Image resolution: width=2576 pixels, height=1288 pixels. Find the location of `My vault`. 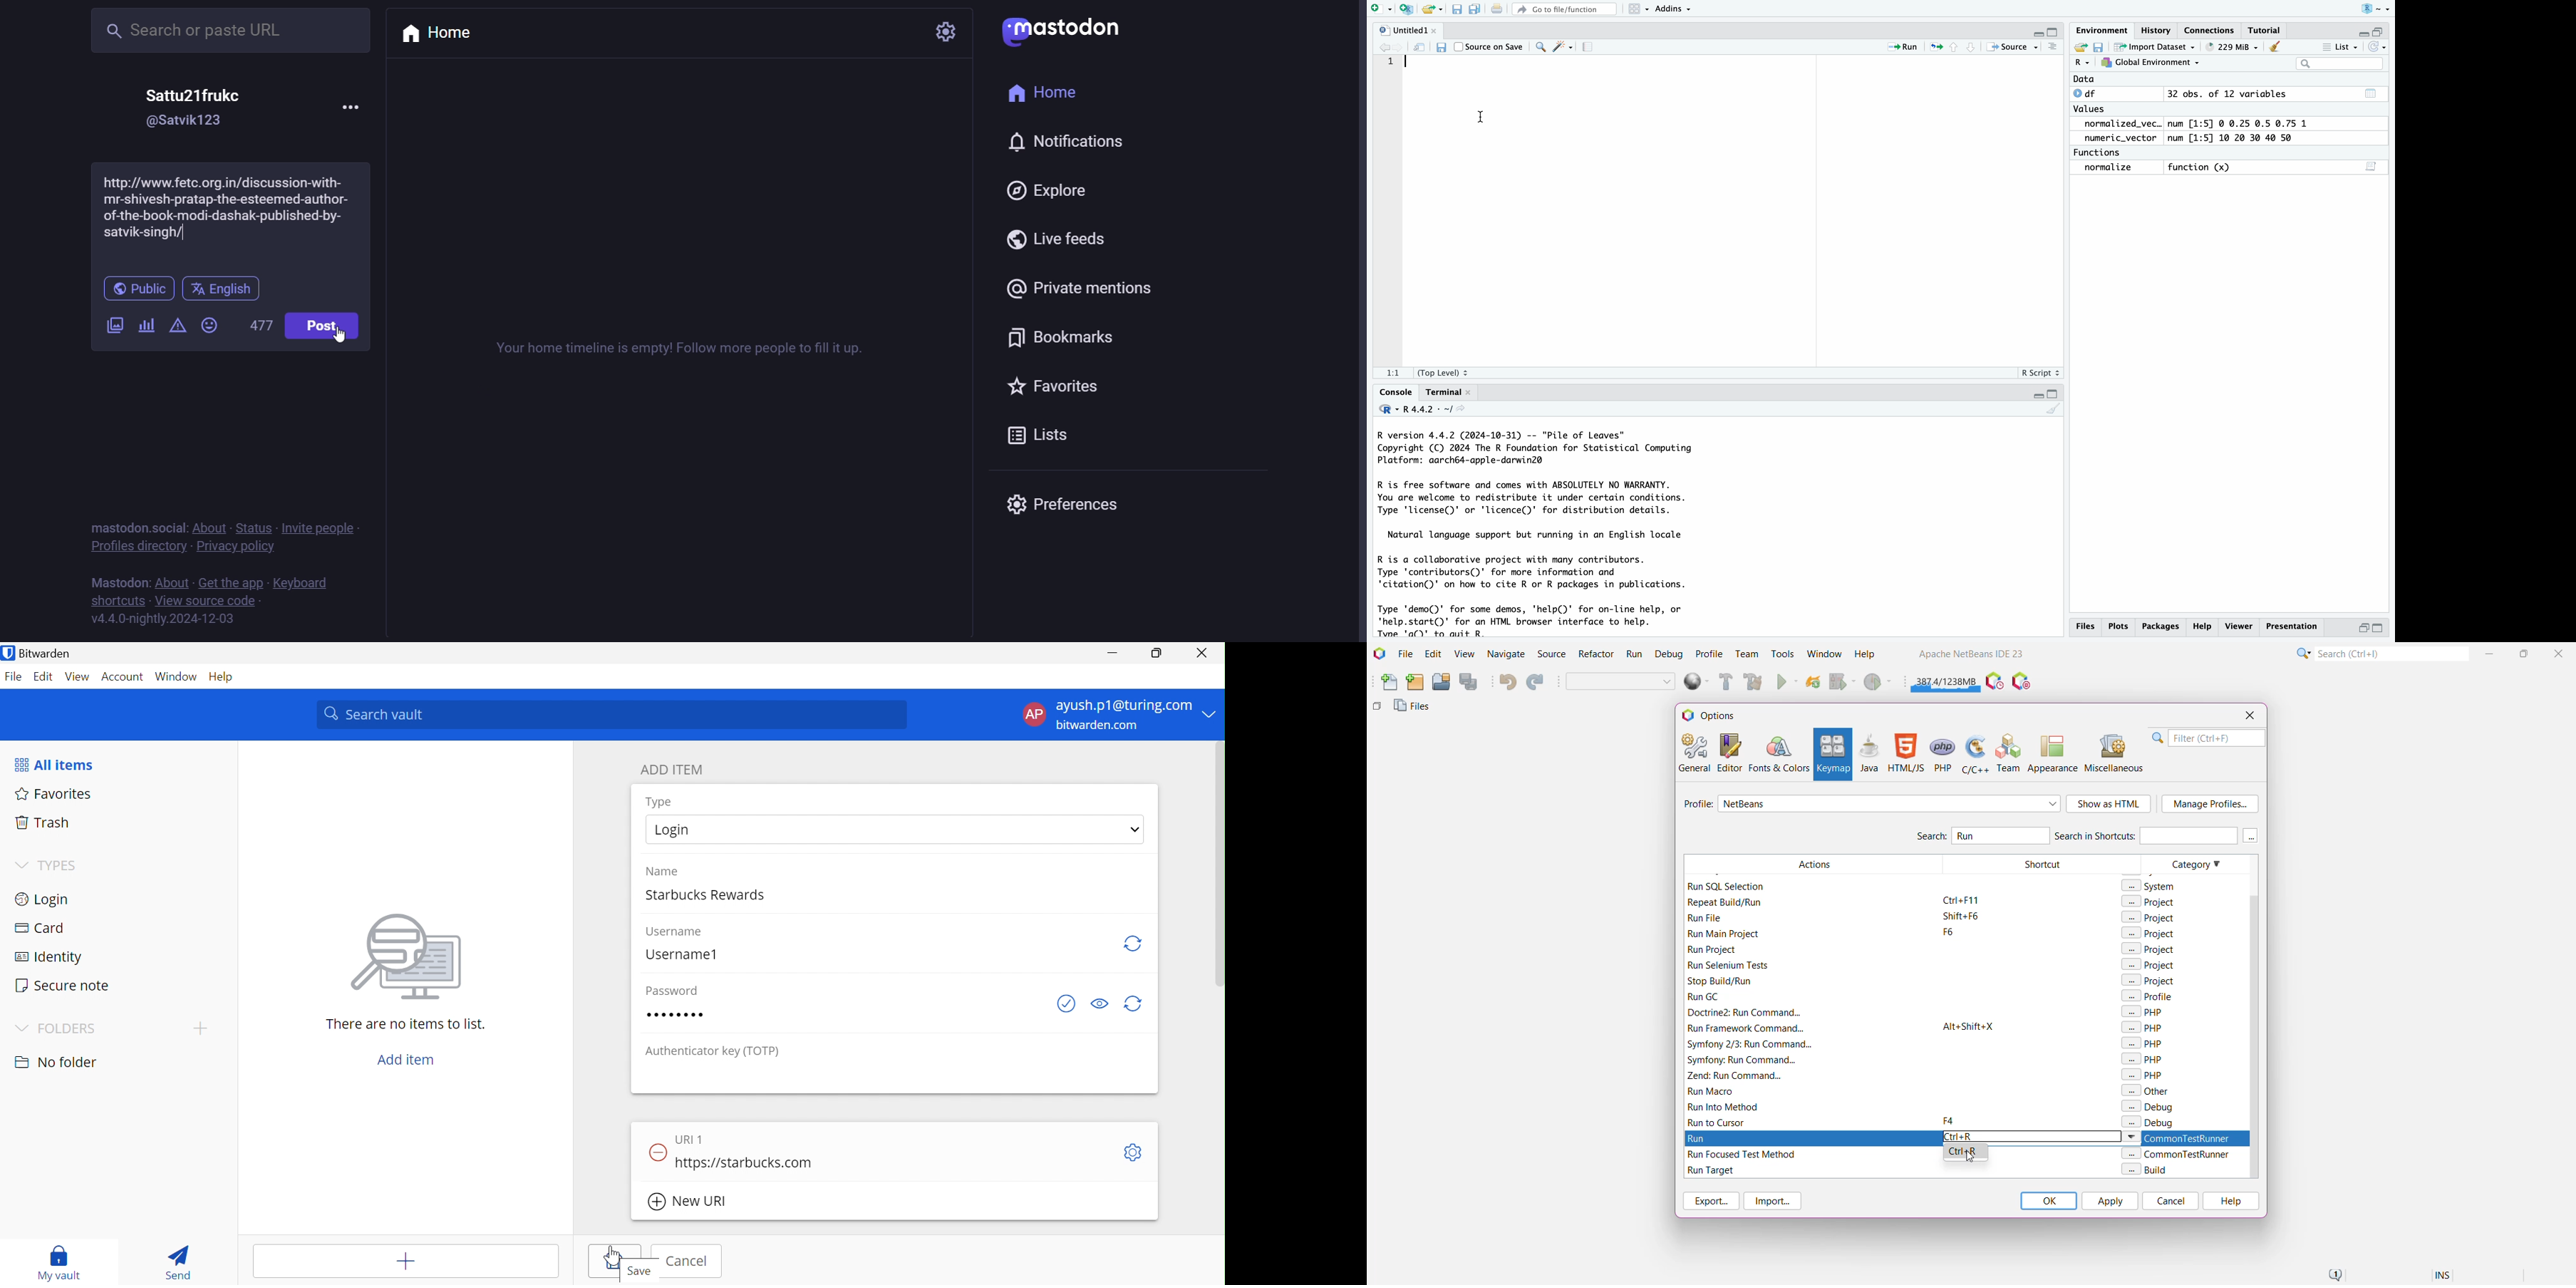

My vault is located at coordinates (63, 1263).